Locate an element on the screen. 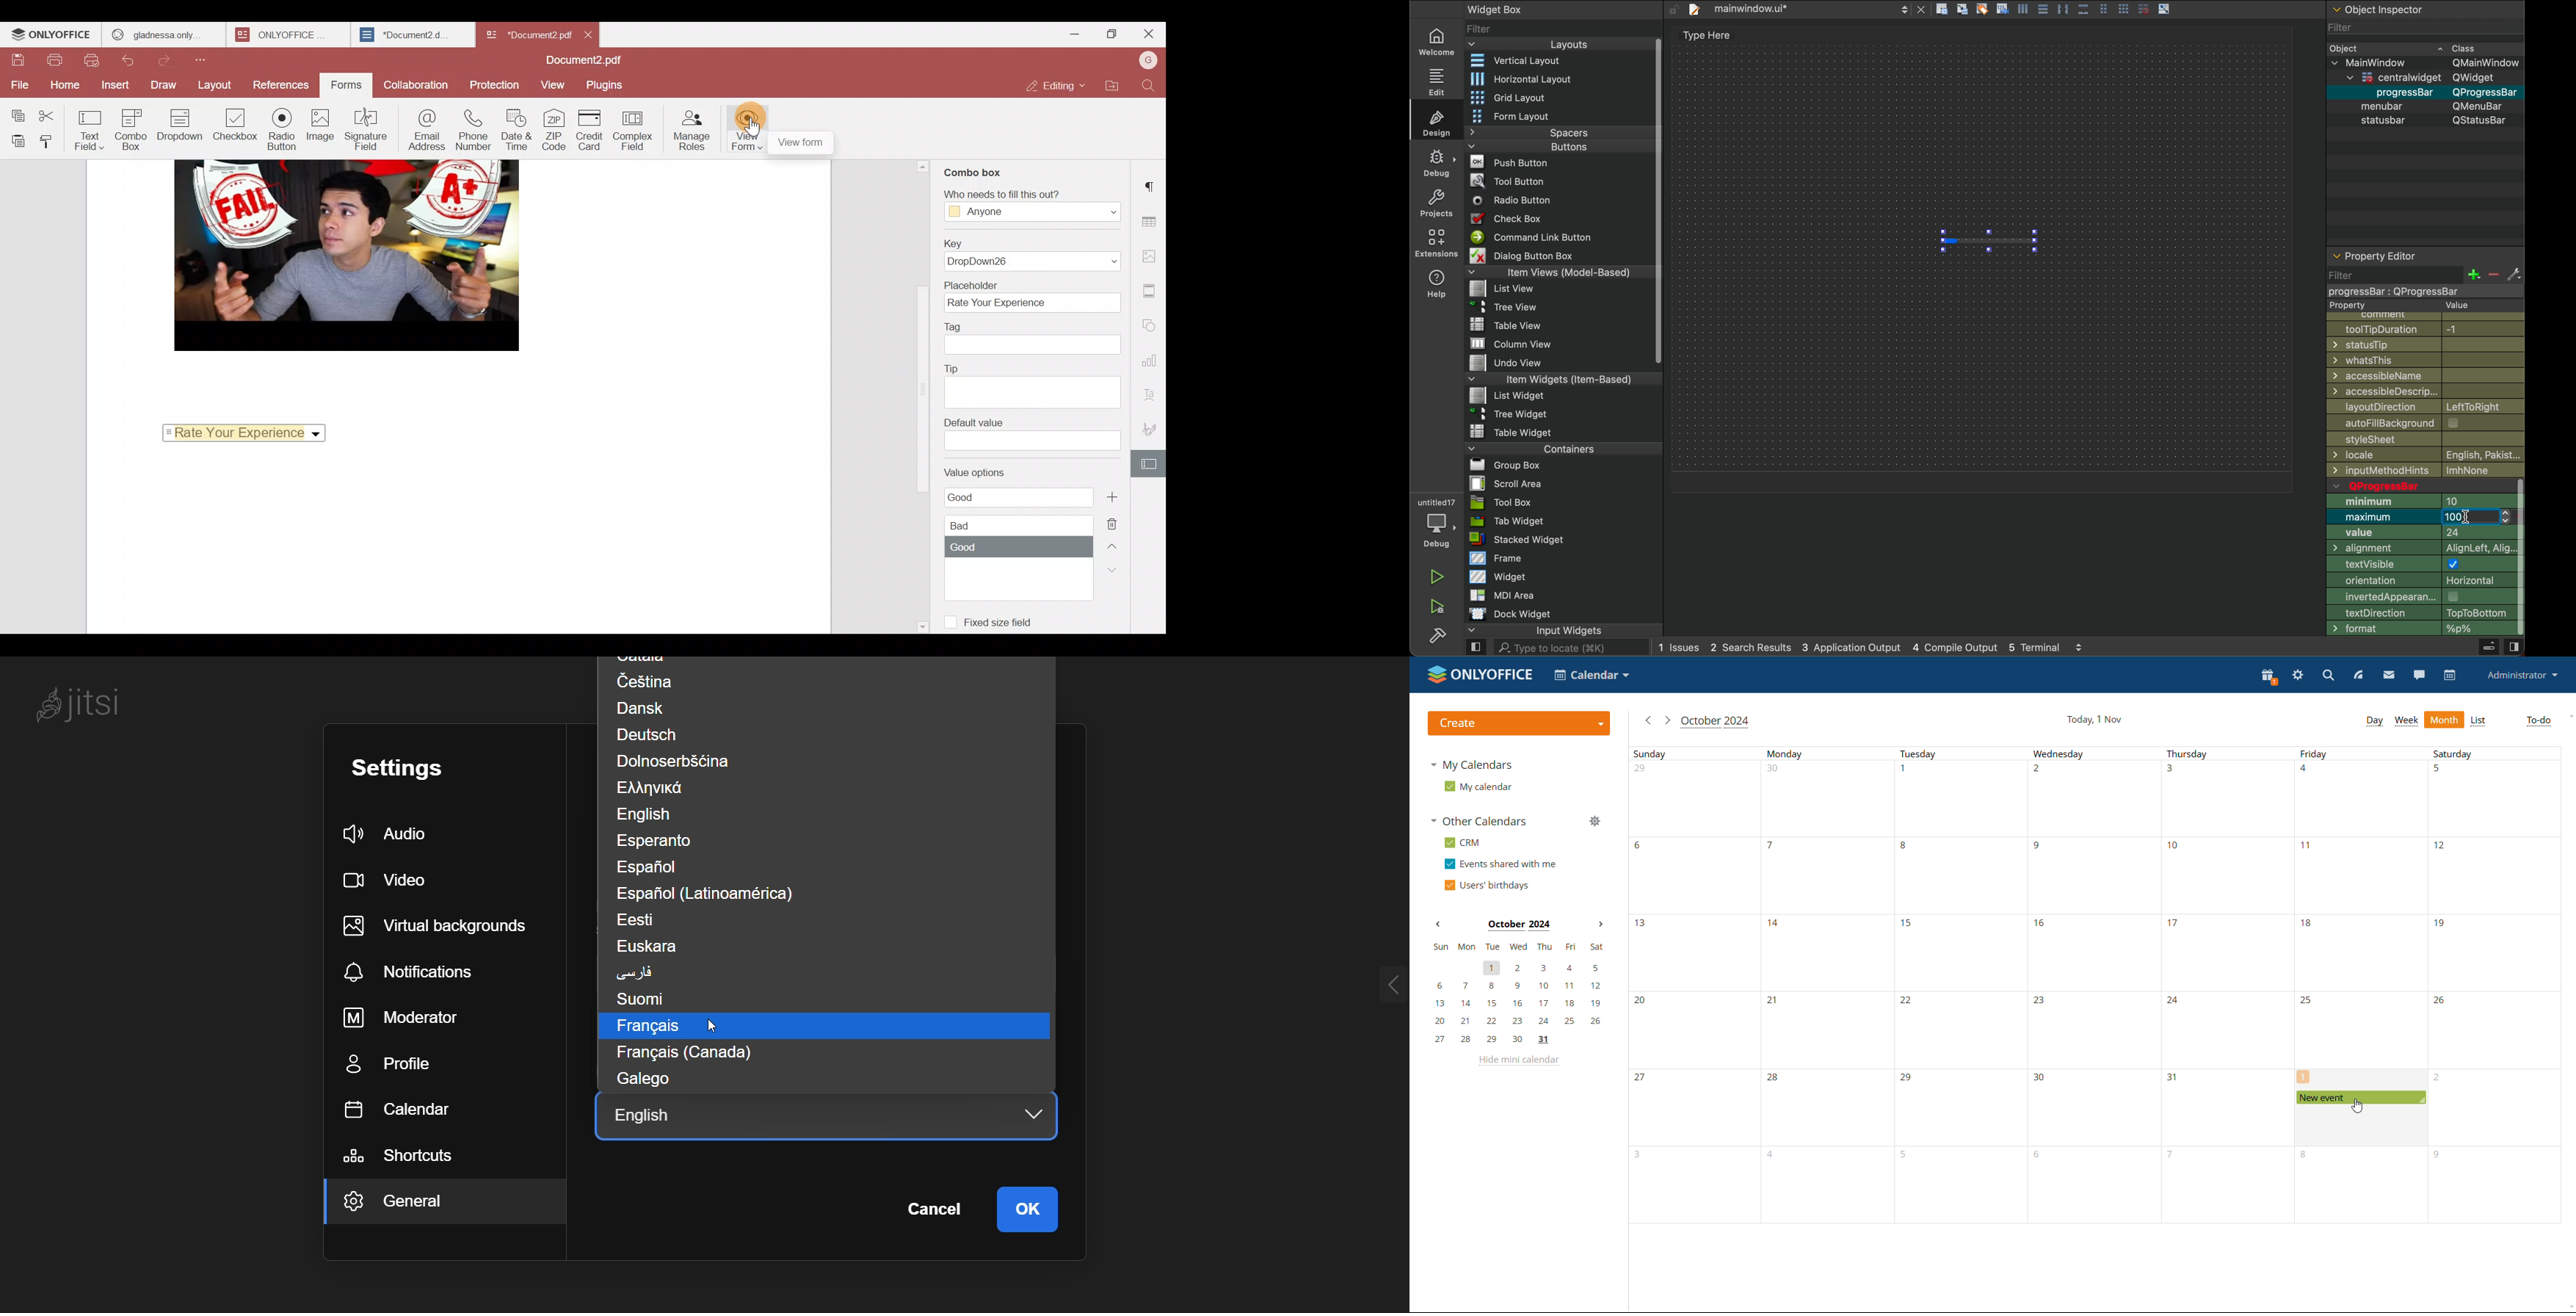  video is located at coordinates (391, 880).